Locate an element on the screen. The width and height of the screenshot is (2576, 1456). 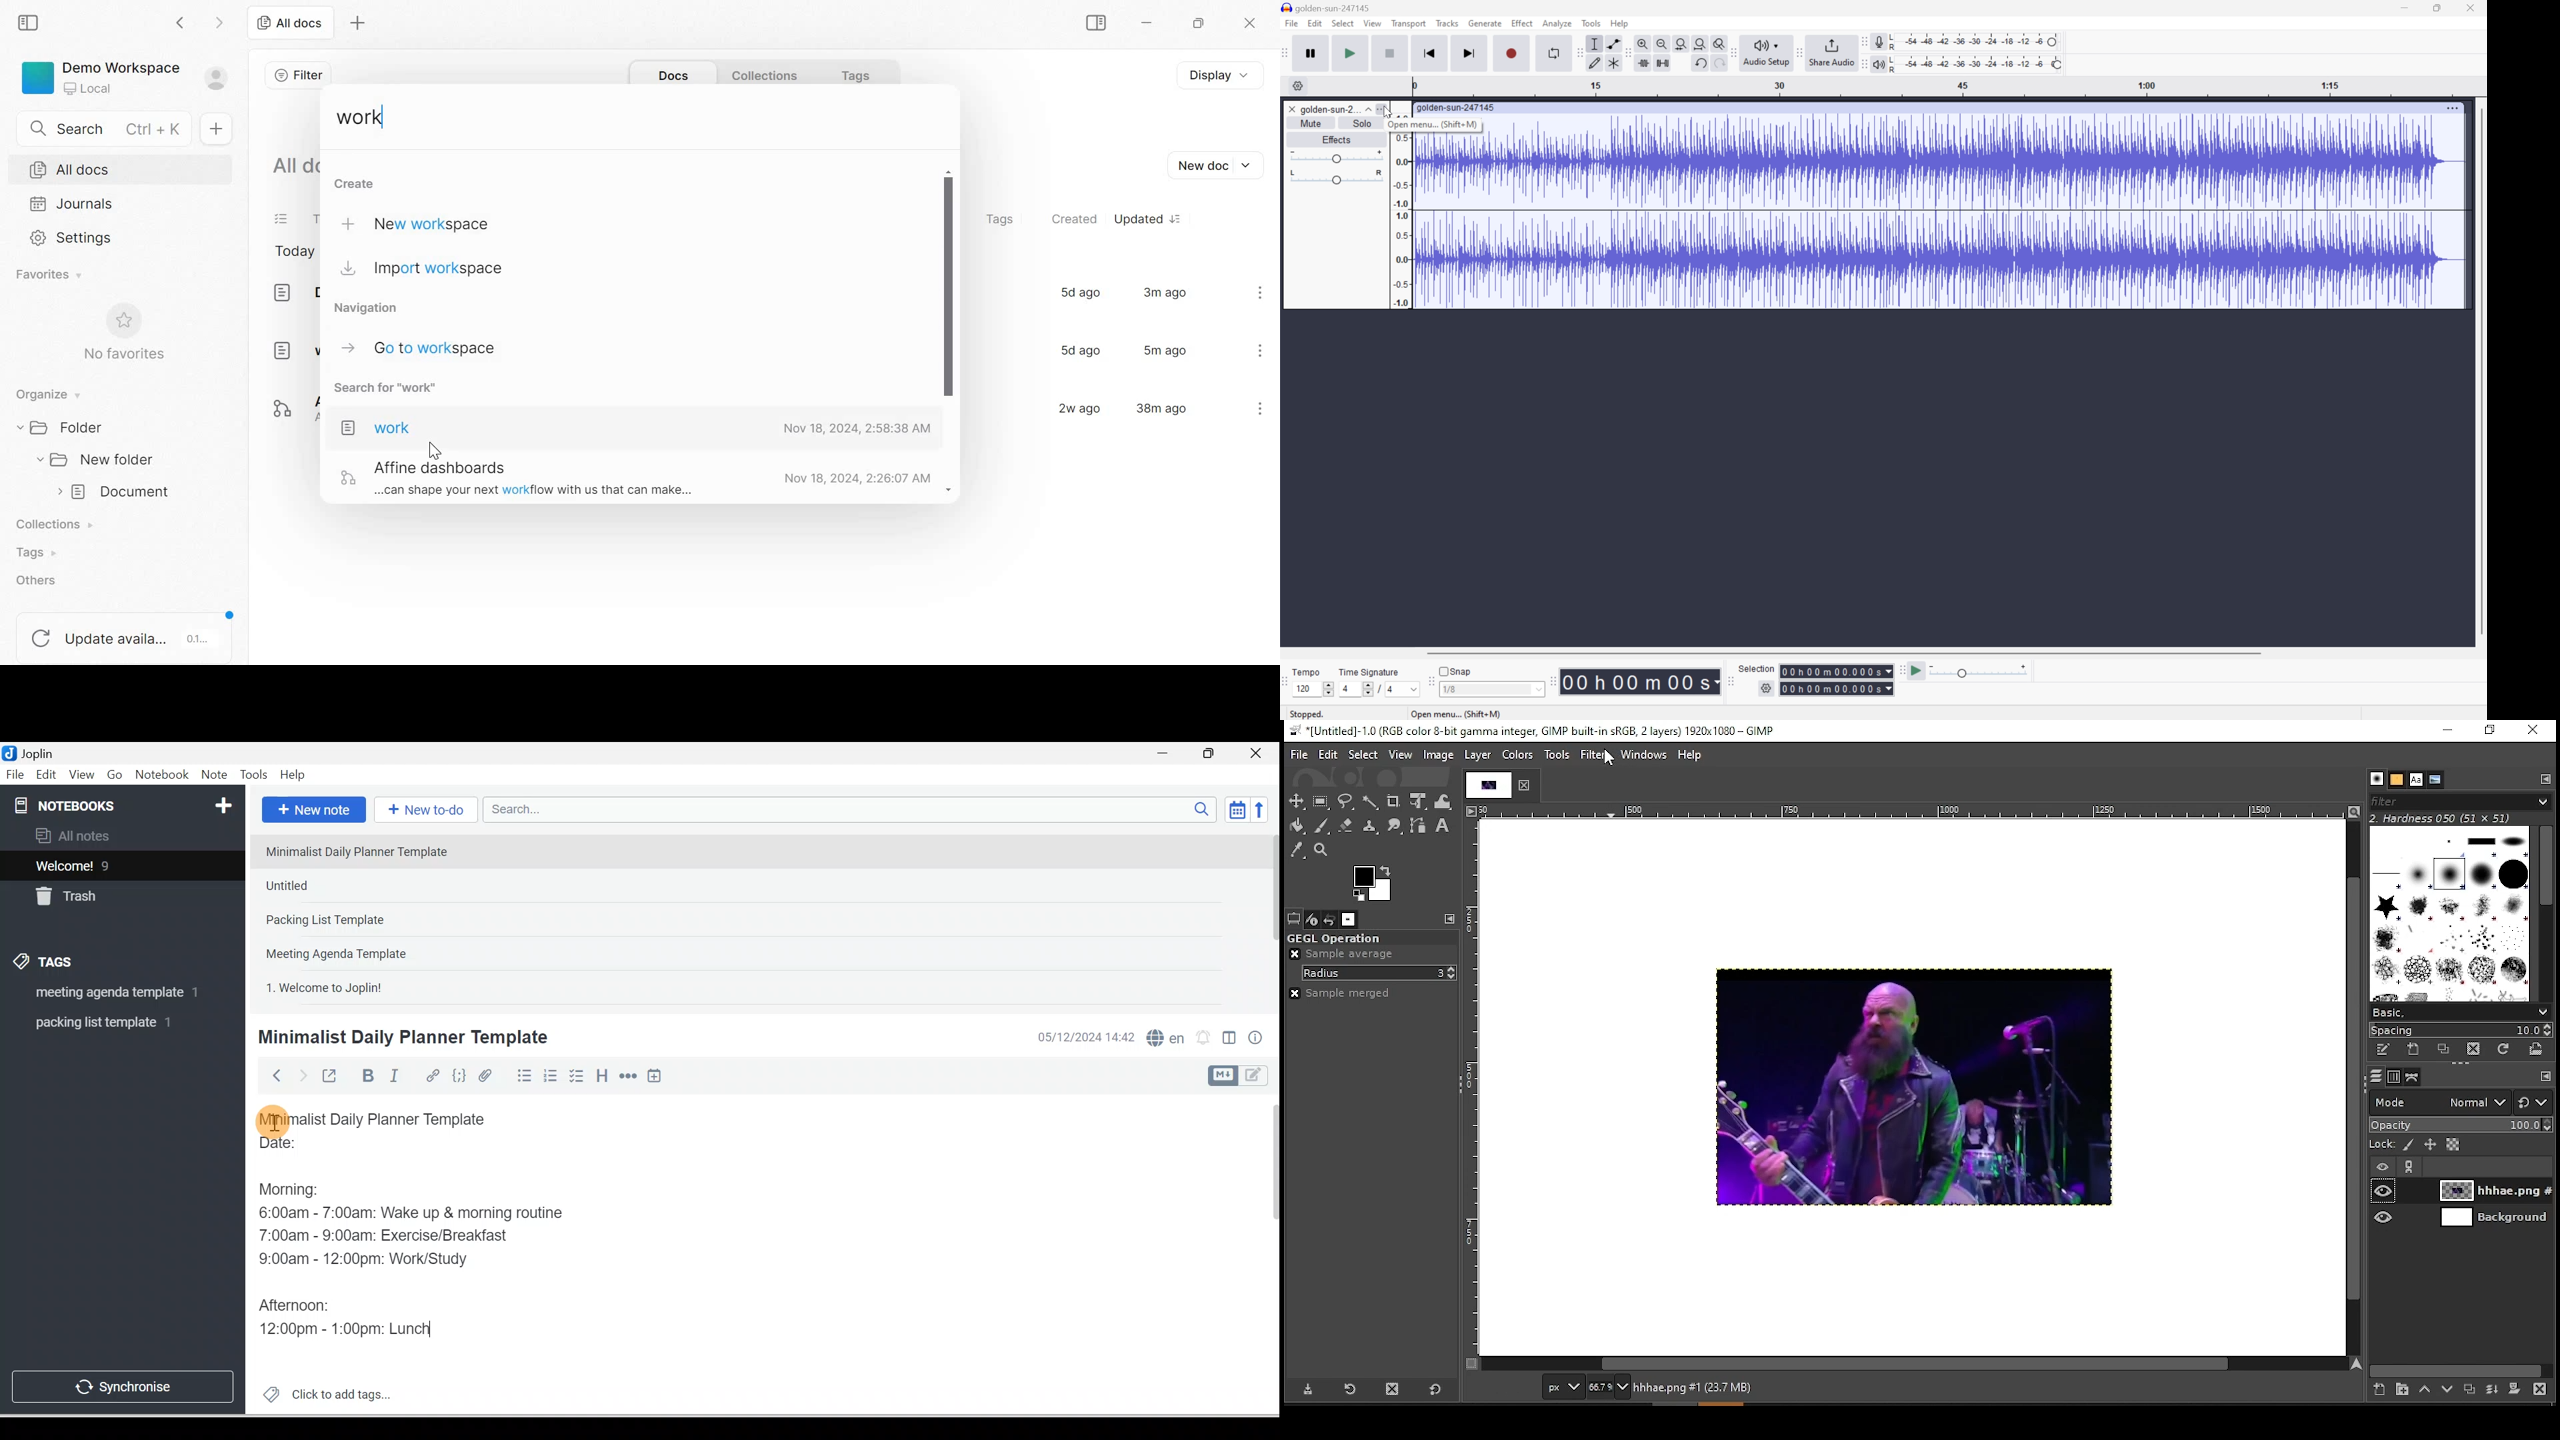
Snap is located at coordinates (1456, 671).